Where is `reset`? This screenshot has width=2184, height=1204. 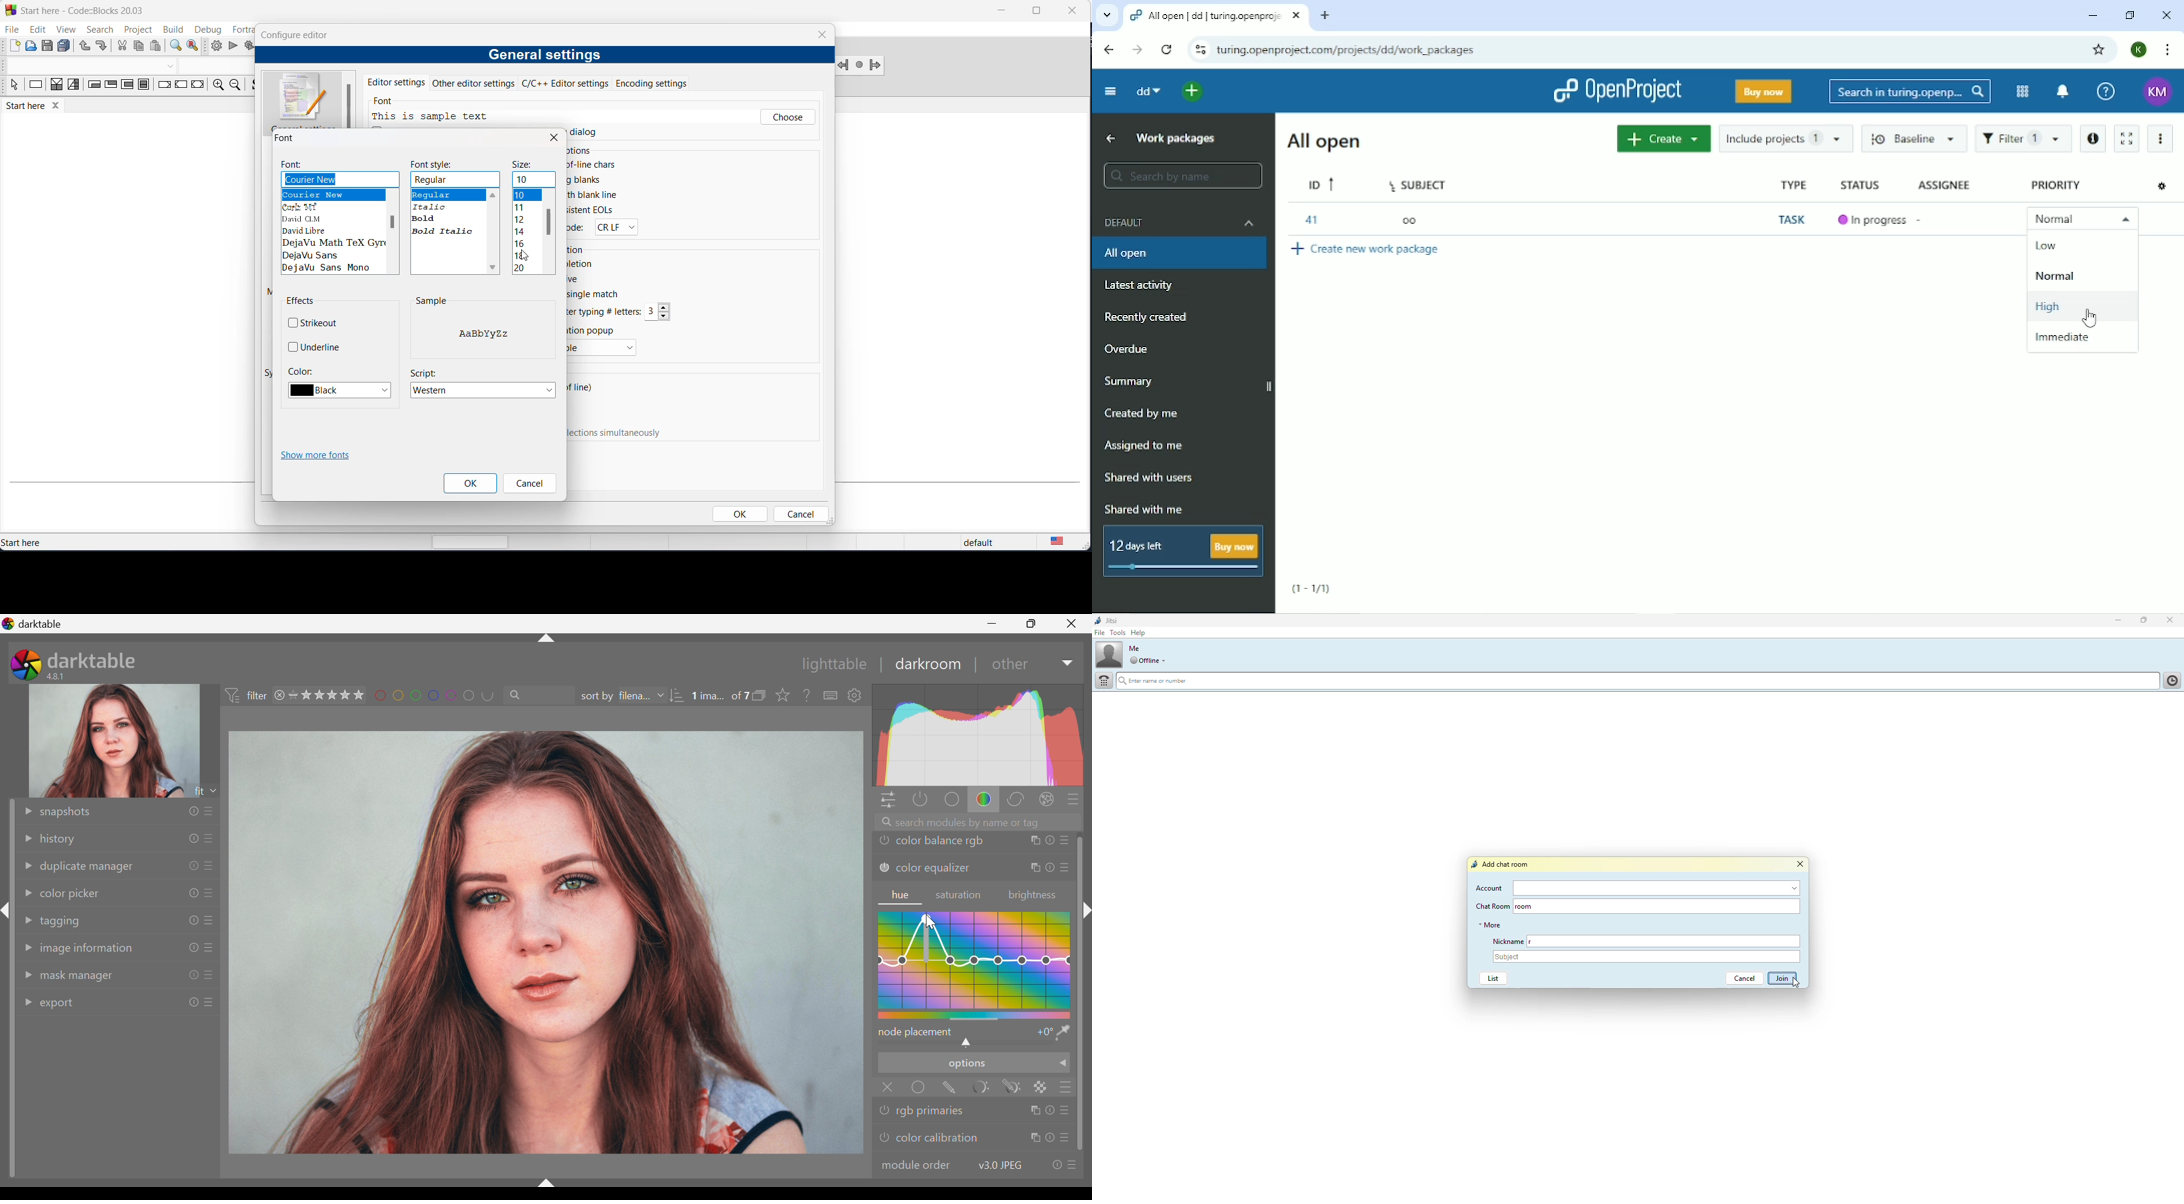
reset is located at coordinates (1049, 868).